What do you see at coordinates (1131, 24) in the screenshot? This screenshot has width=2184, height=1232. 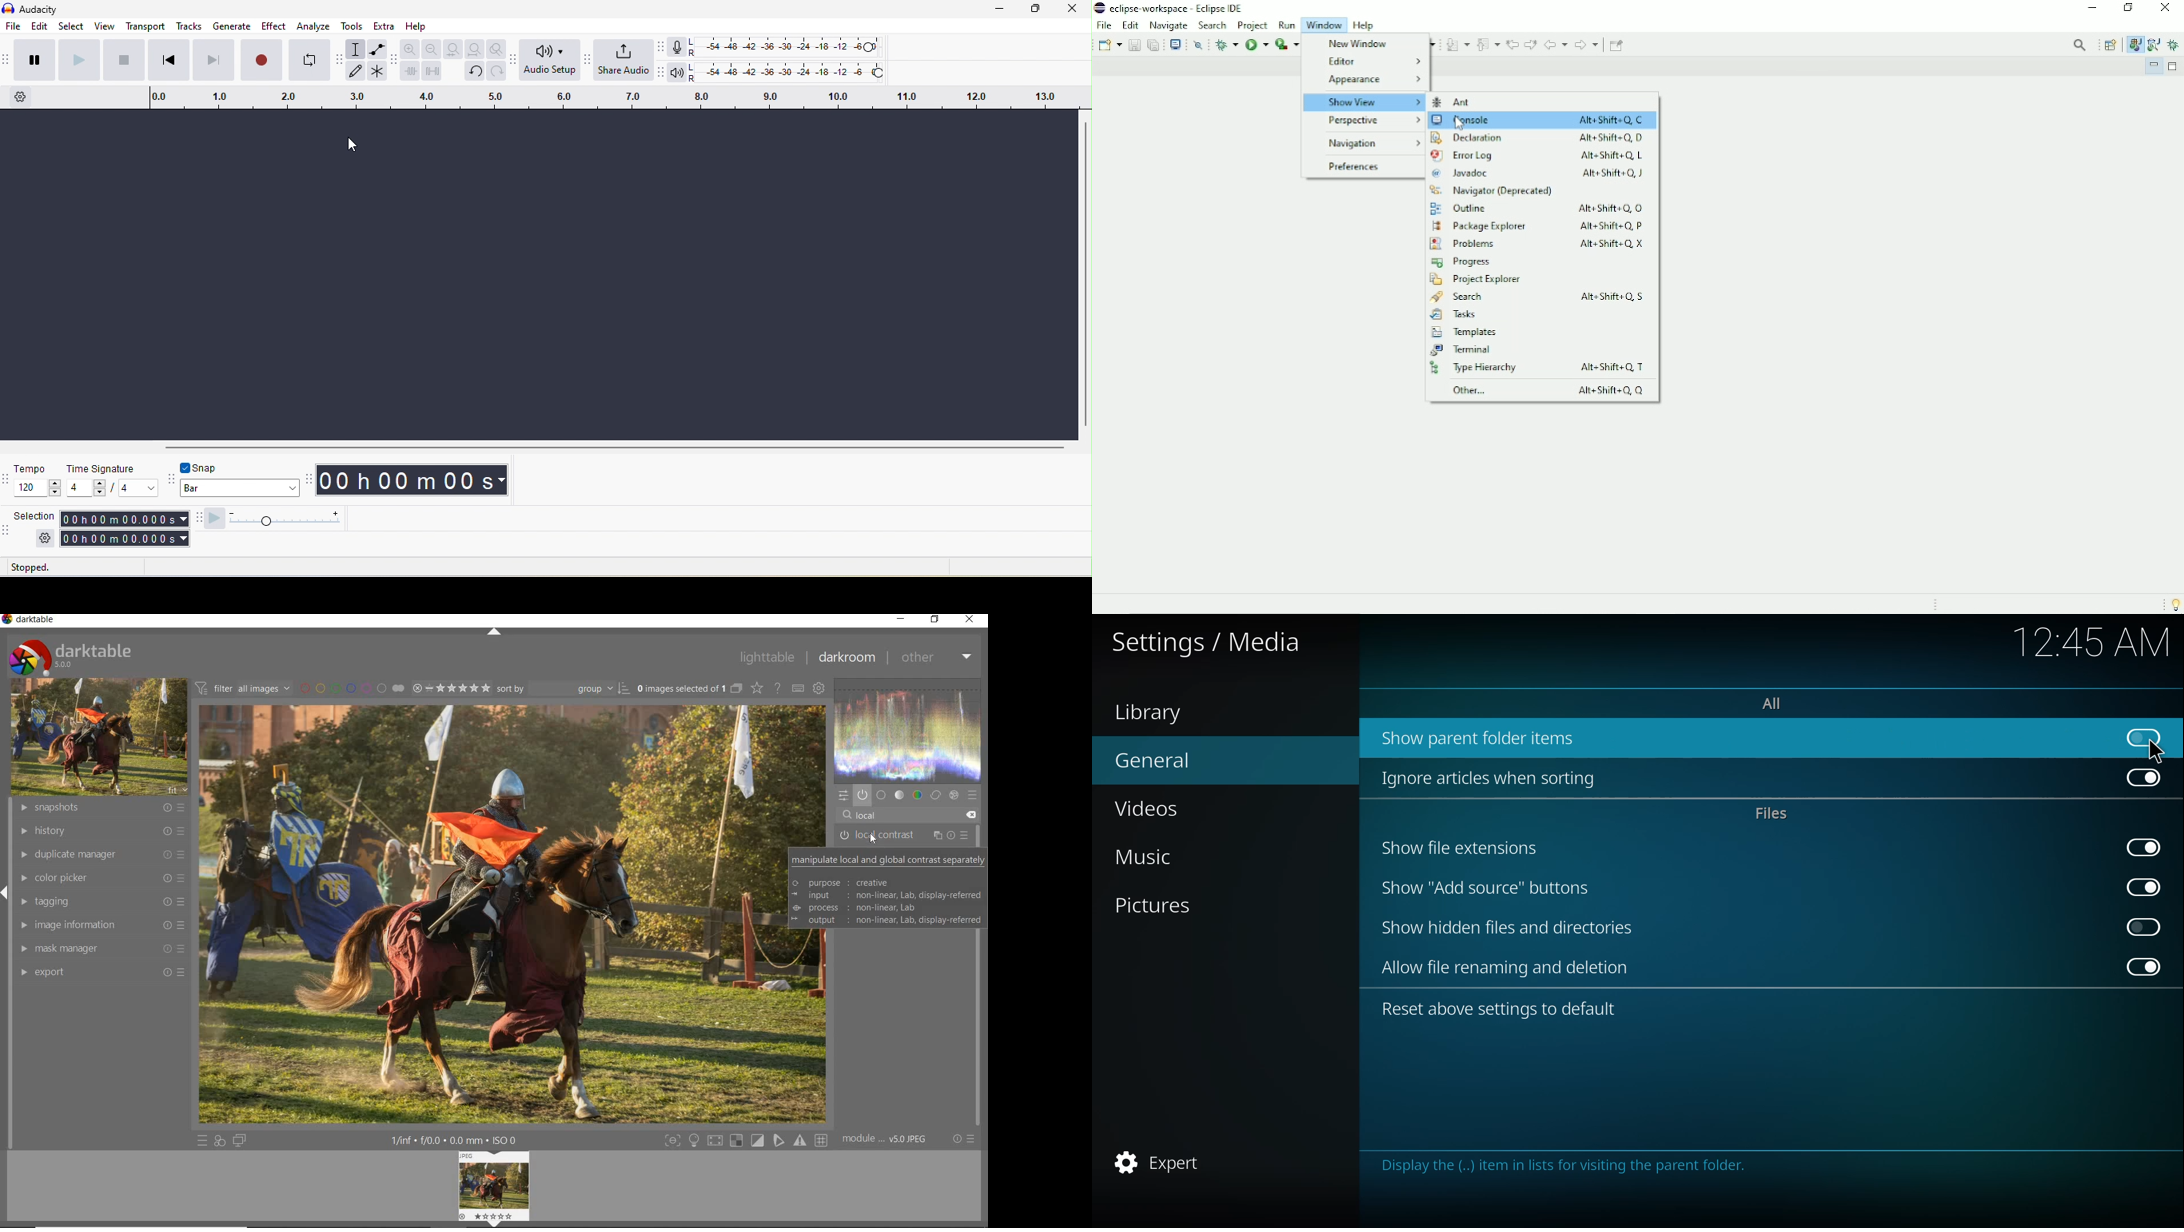 I see `Edit` at bounding box center [1131, 24].